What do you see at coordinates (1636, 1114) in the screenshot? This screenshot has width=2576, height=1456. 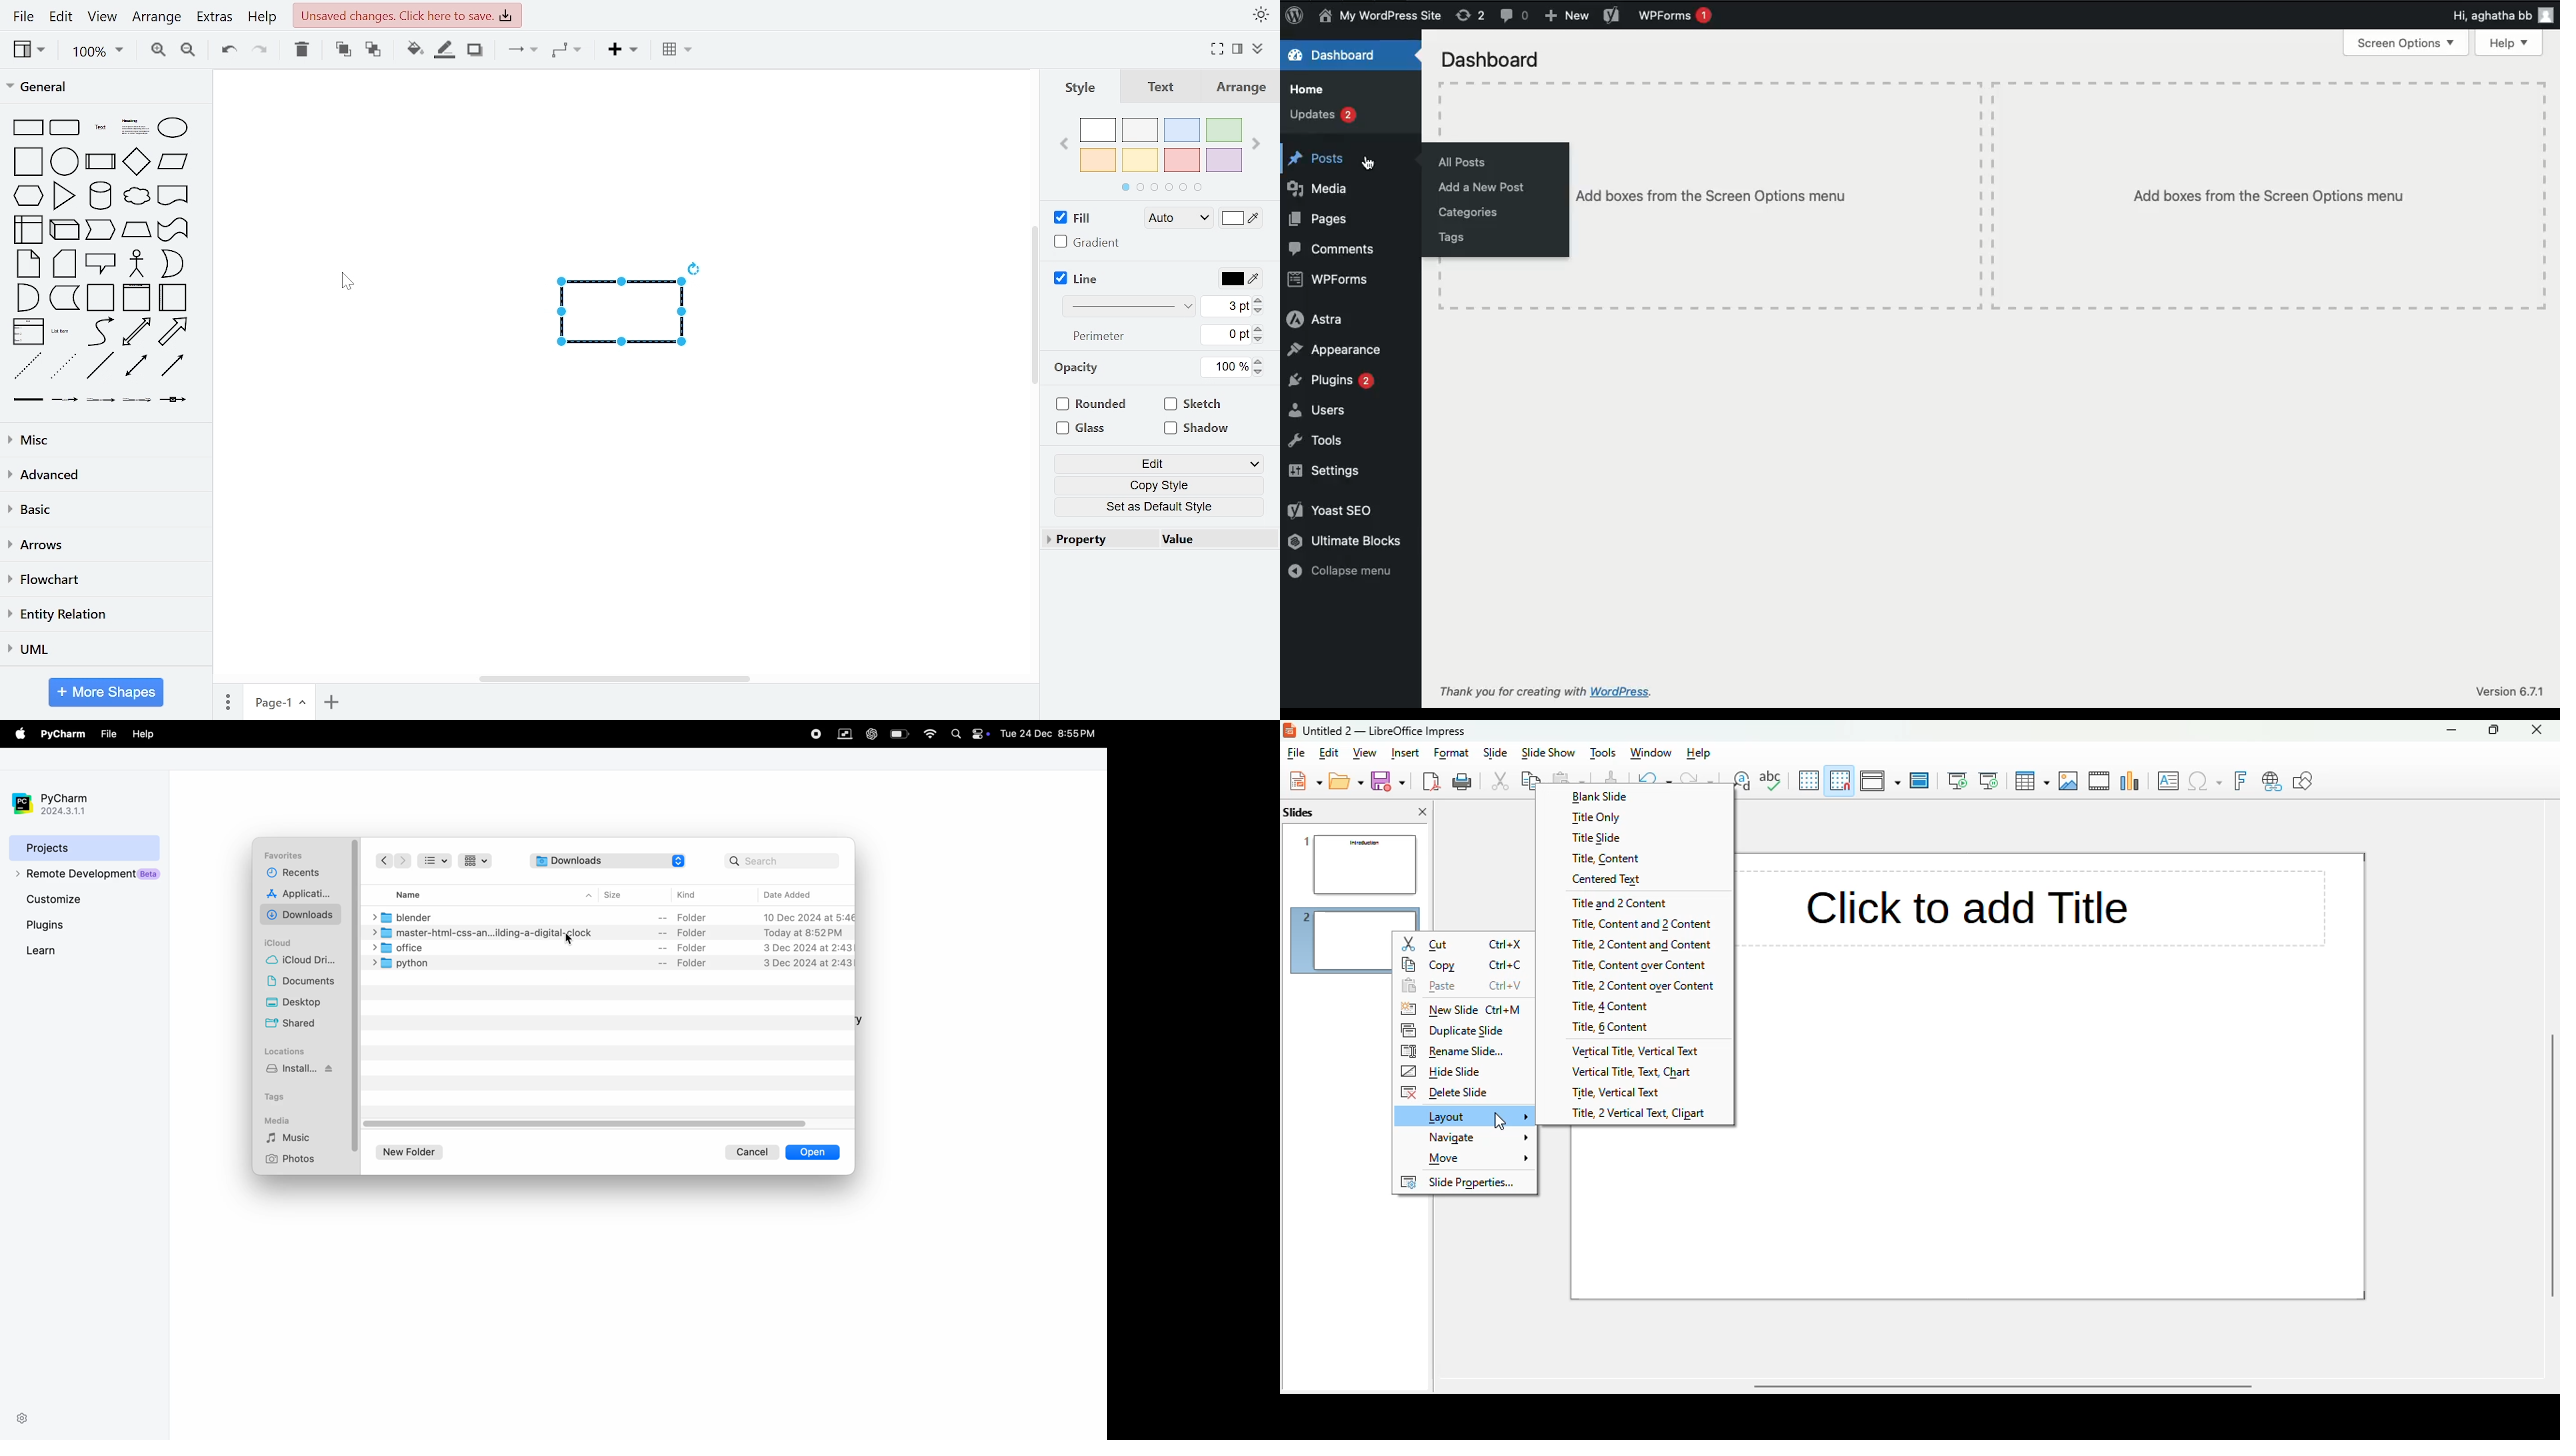 I see `title, 2 vertical text, clipart` at bounding box center [1636, 1114].